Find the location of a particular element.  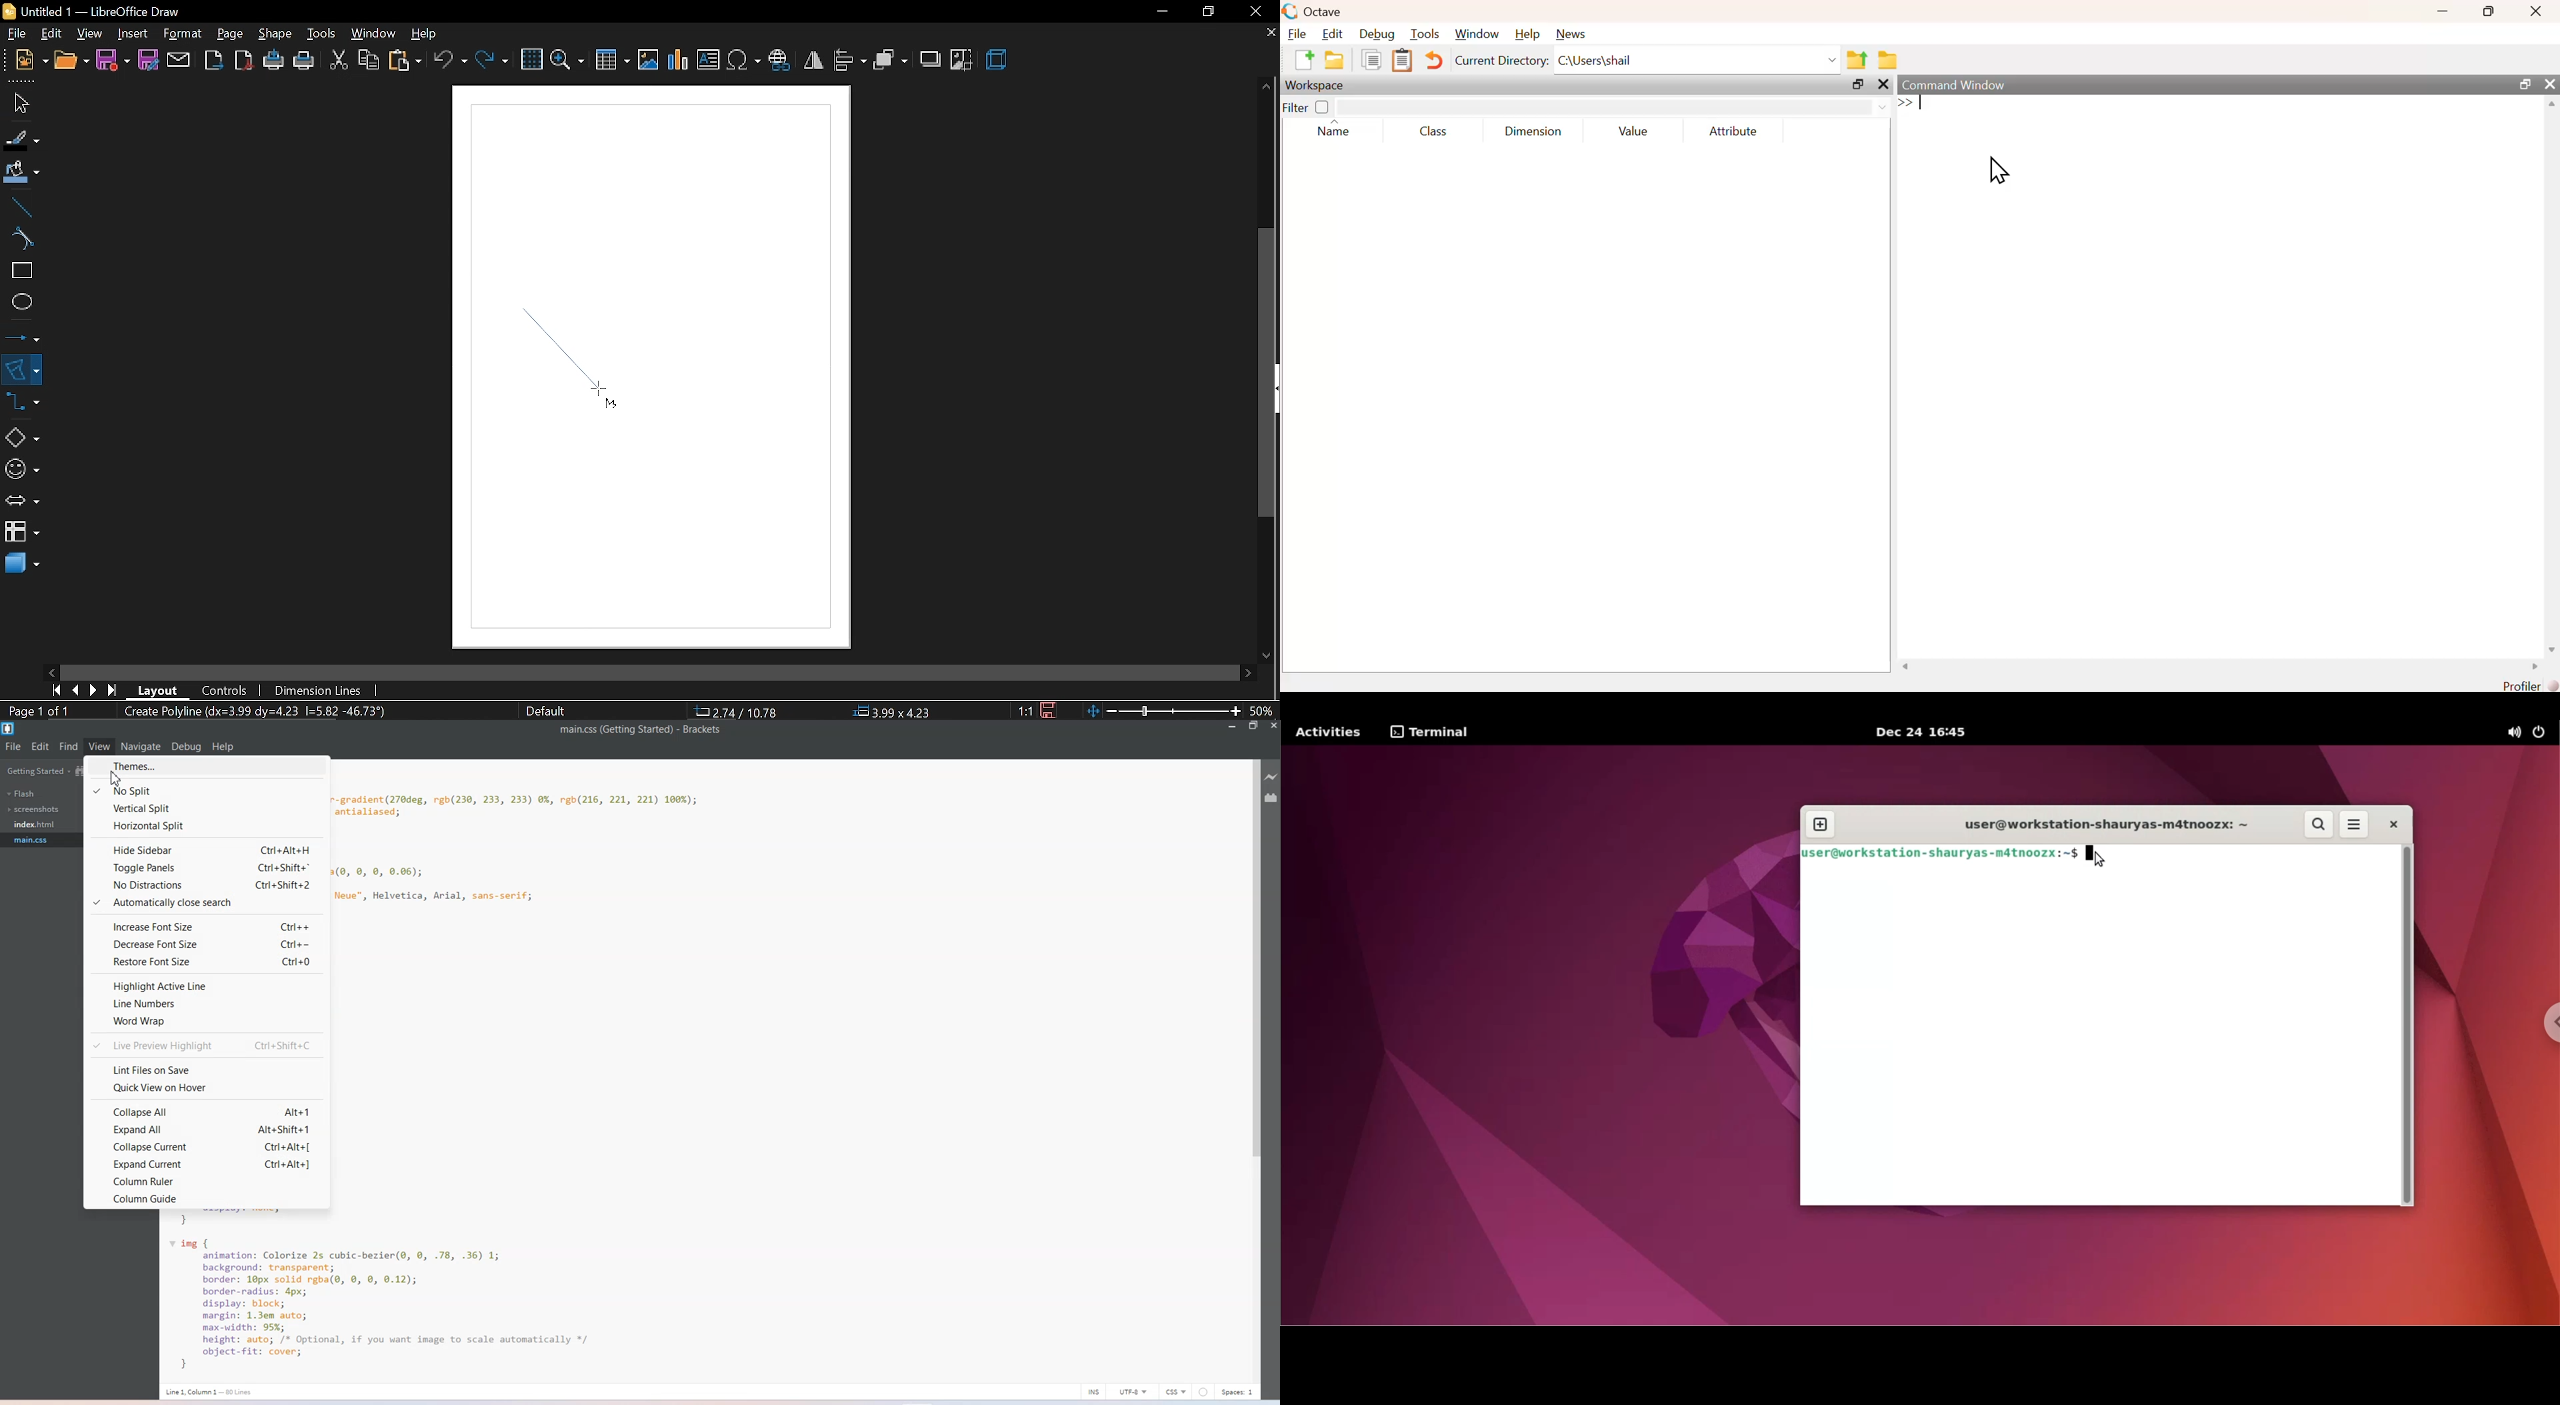

debug is located at coordinates (1377, 35).